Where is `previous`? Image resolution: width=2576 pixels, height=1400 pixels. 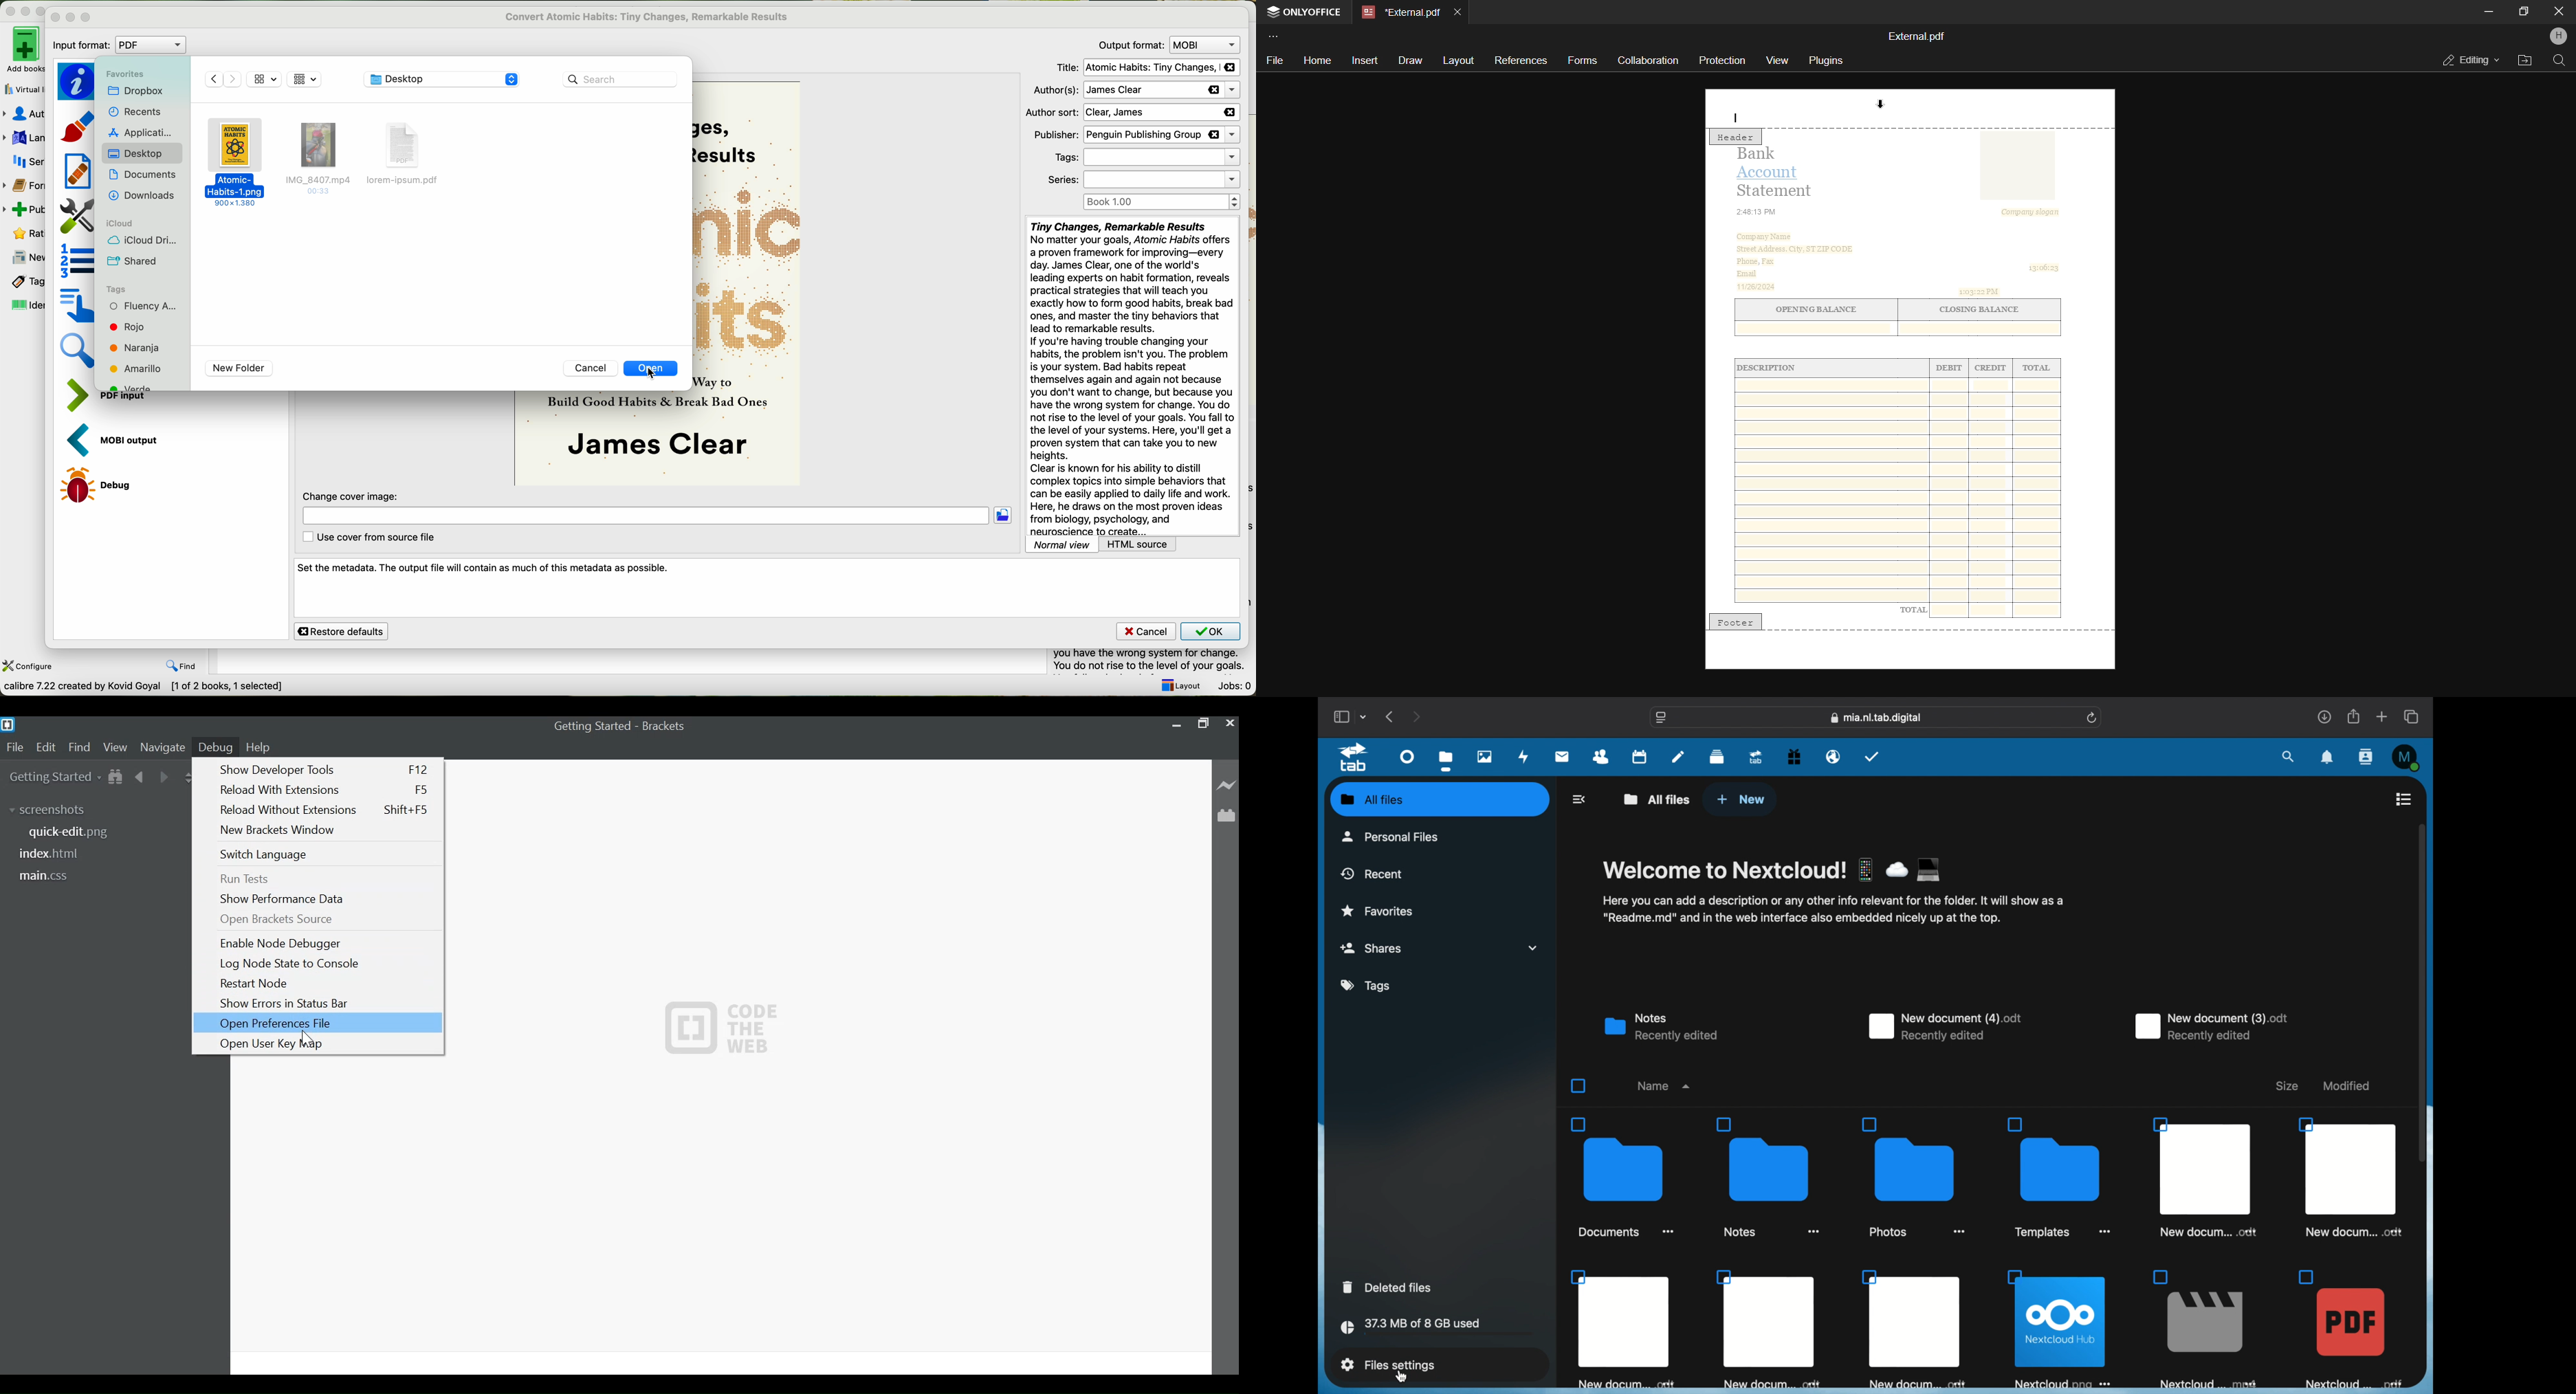
previous is located at coordinates (1389, 716).